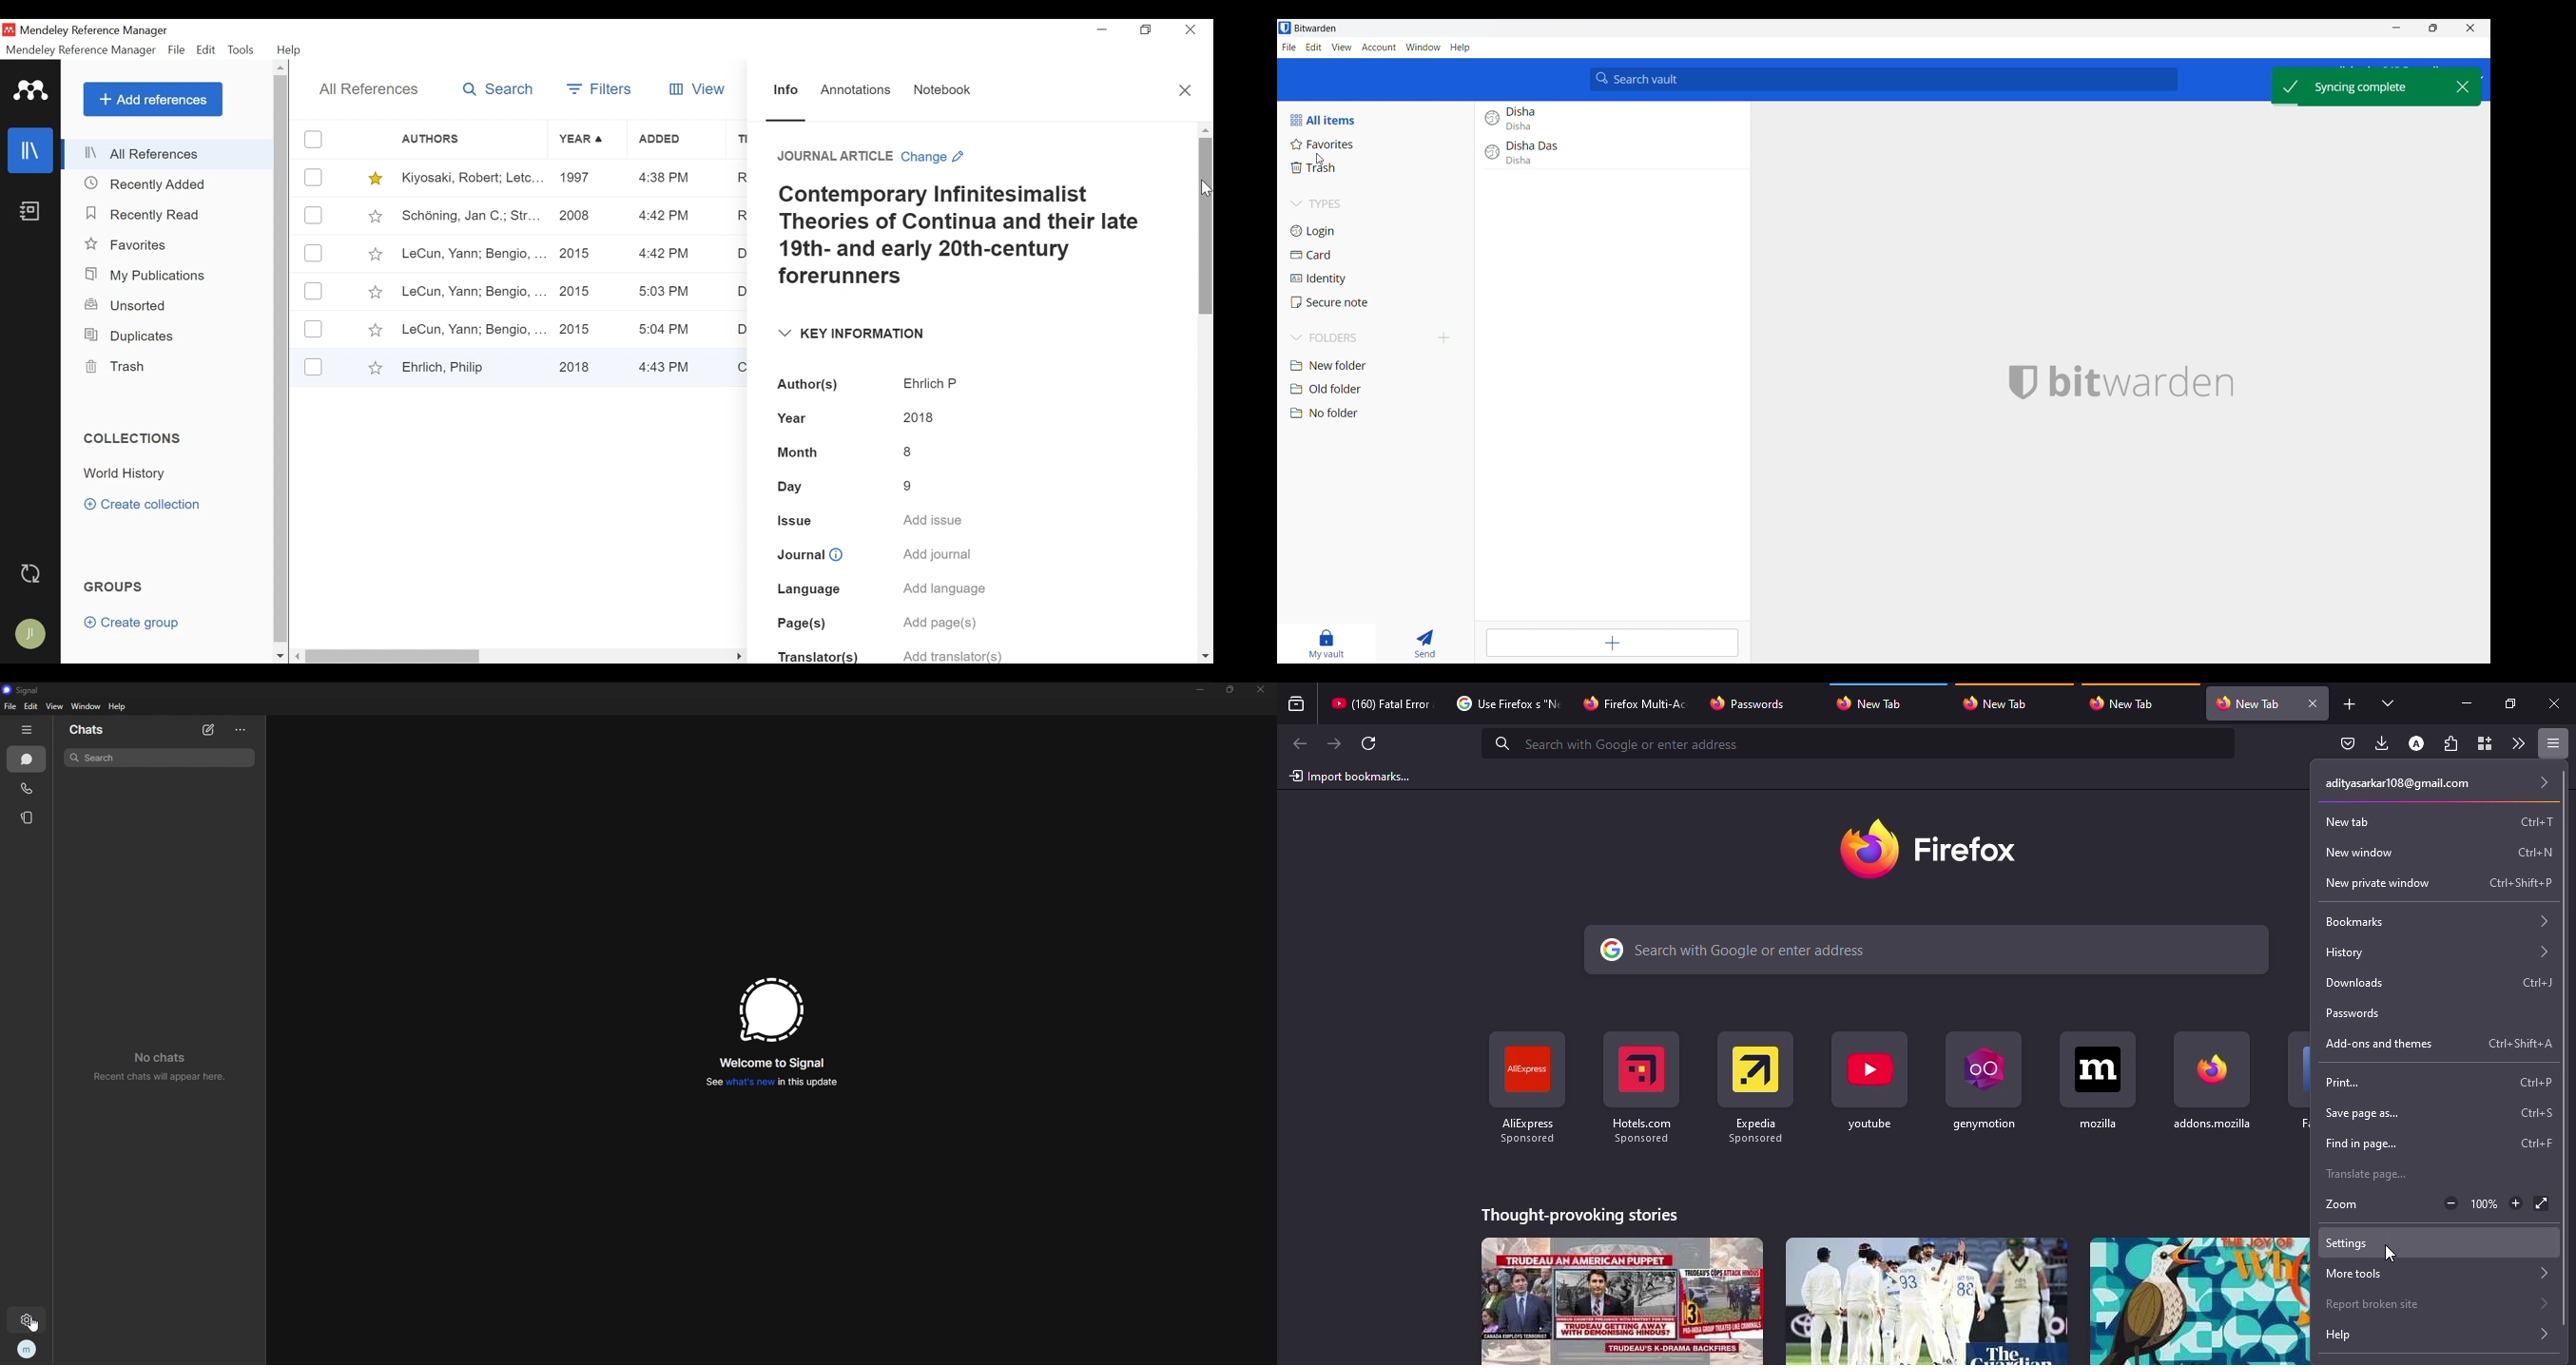 Image resolution: width=2576 pixels, height=1372 pixels. Describe the element at coordinates (932, 384) in the screenshot. I see `Ehrlich P` at that location.